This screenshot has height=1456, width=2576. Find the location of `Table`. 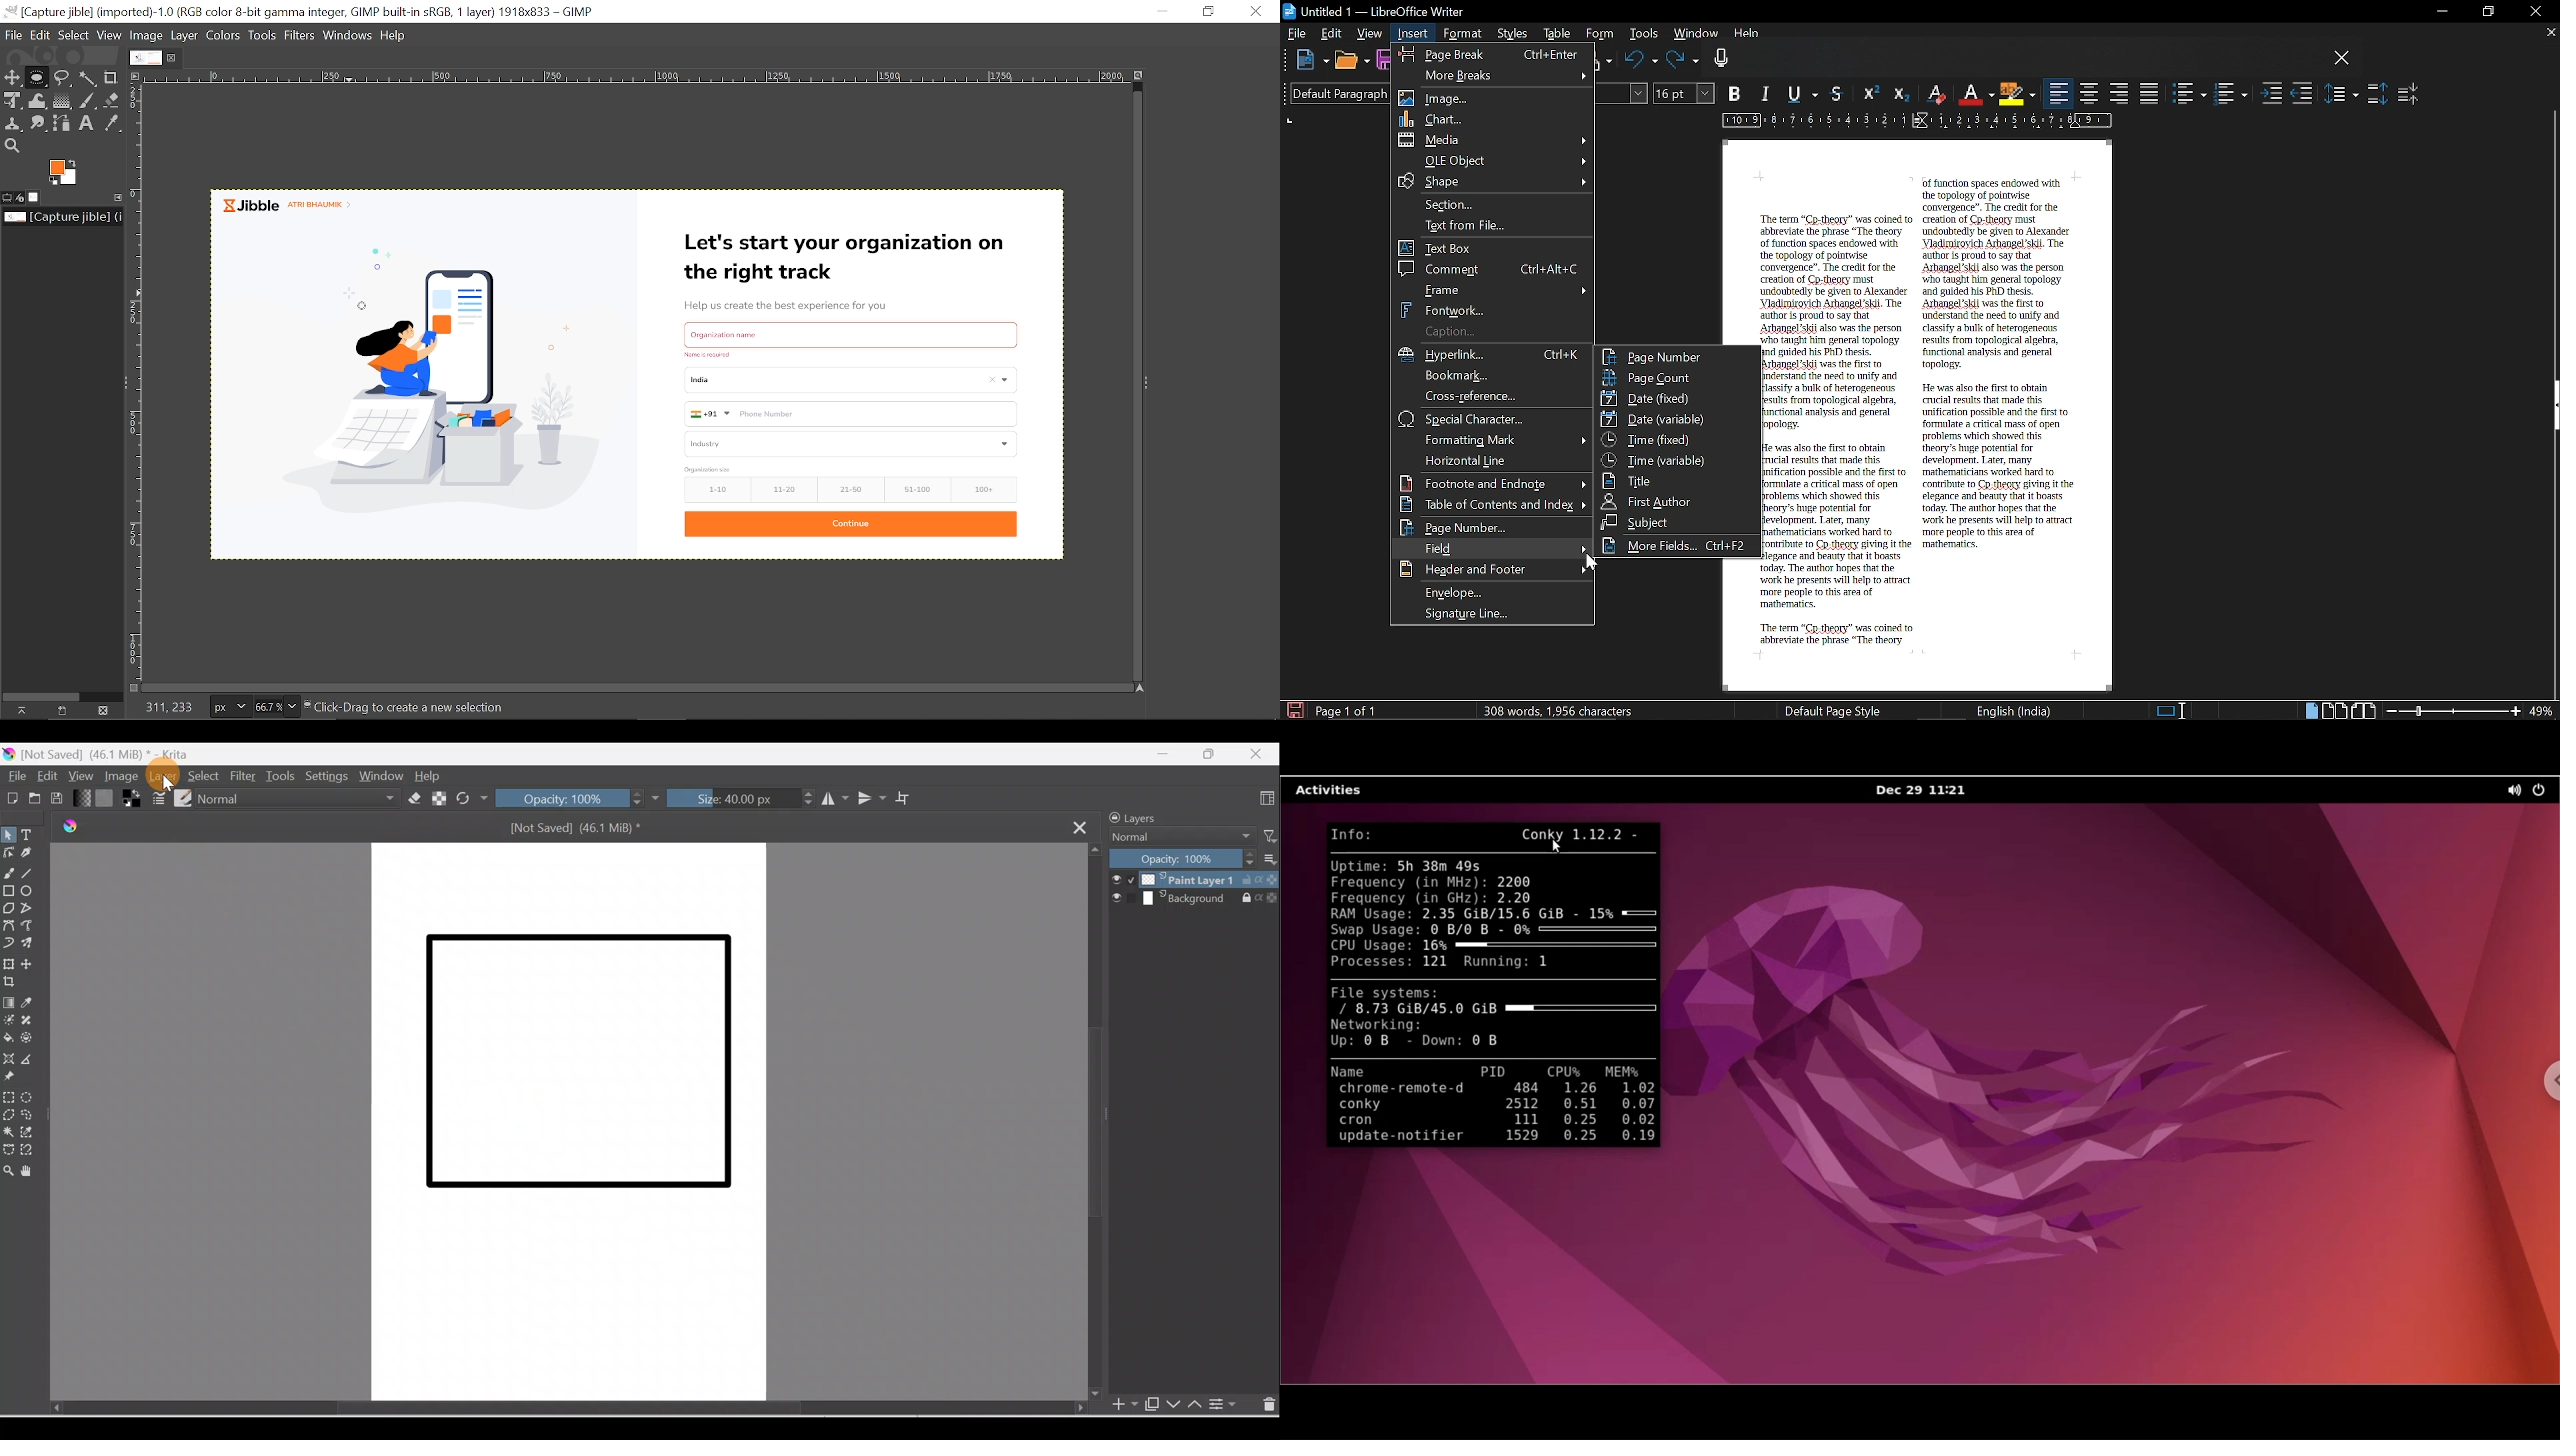

Table is located at coordinates (1557, 35).